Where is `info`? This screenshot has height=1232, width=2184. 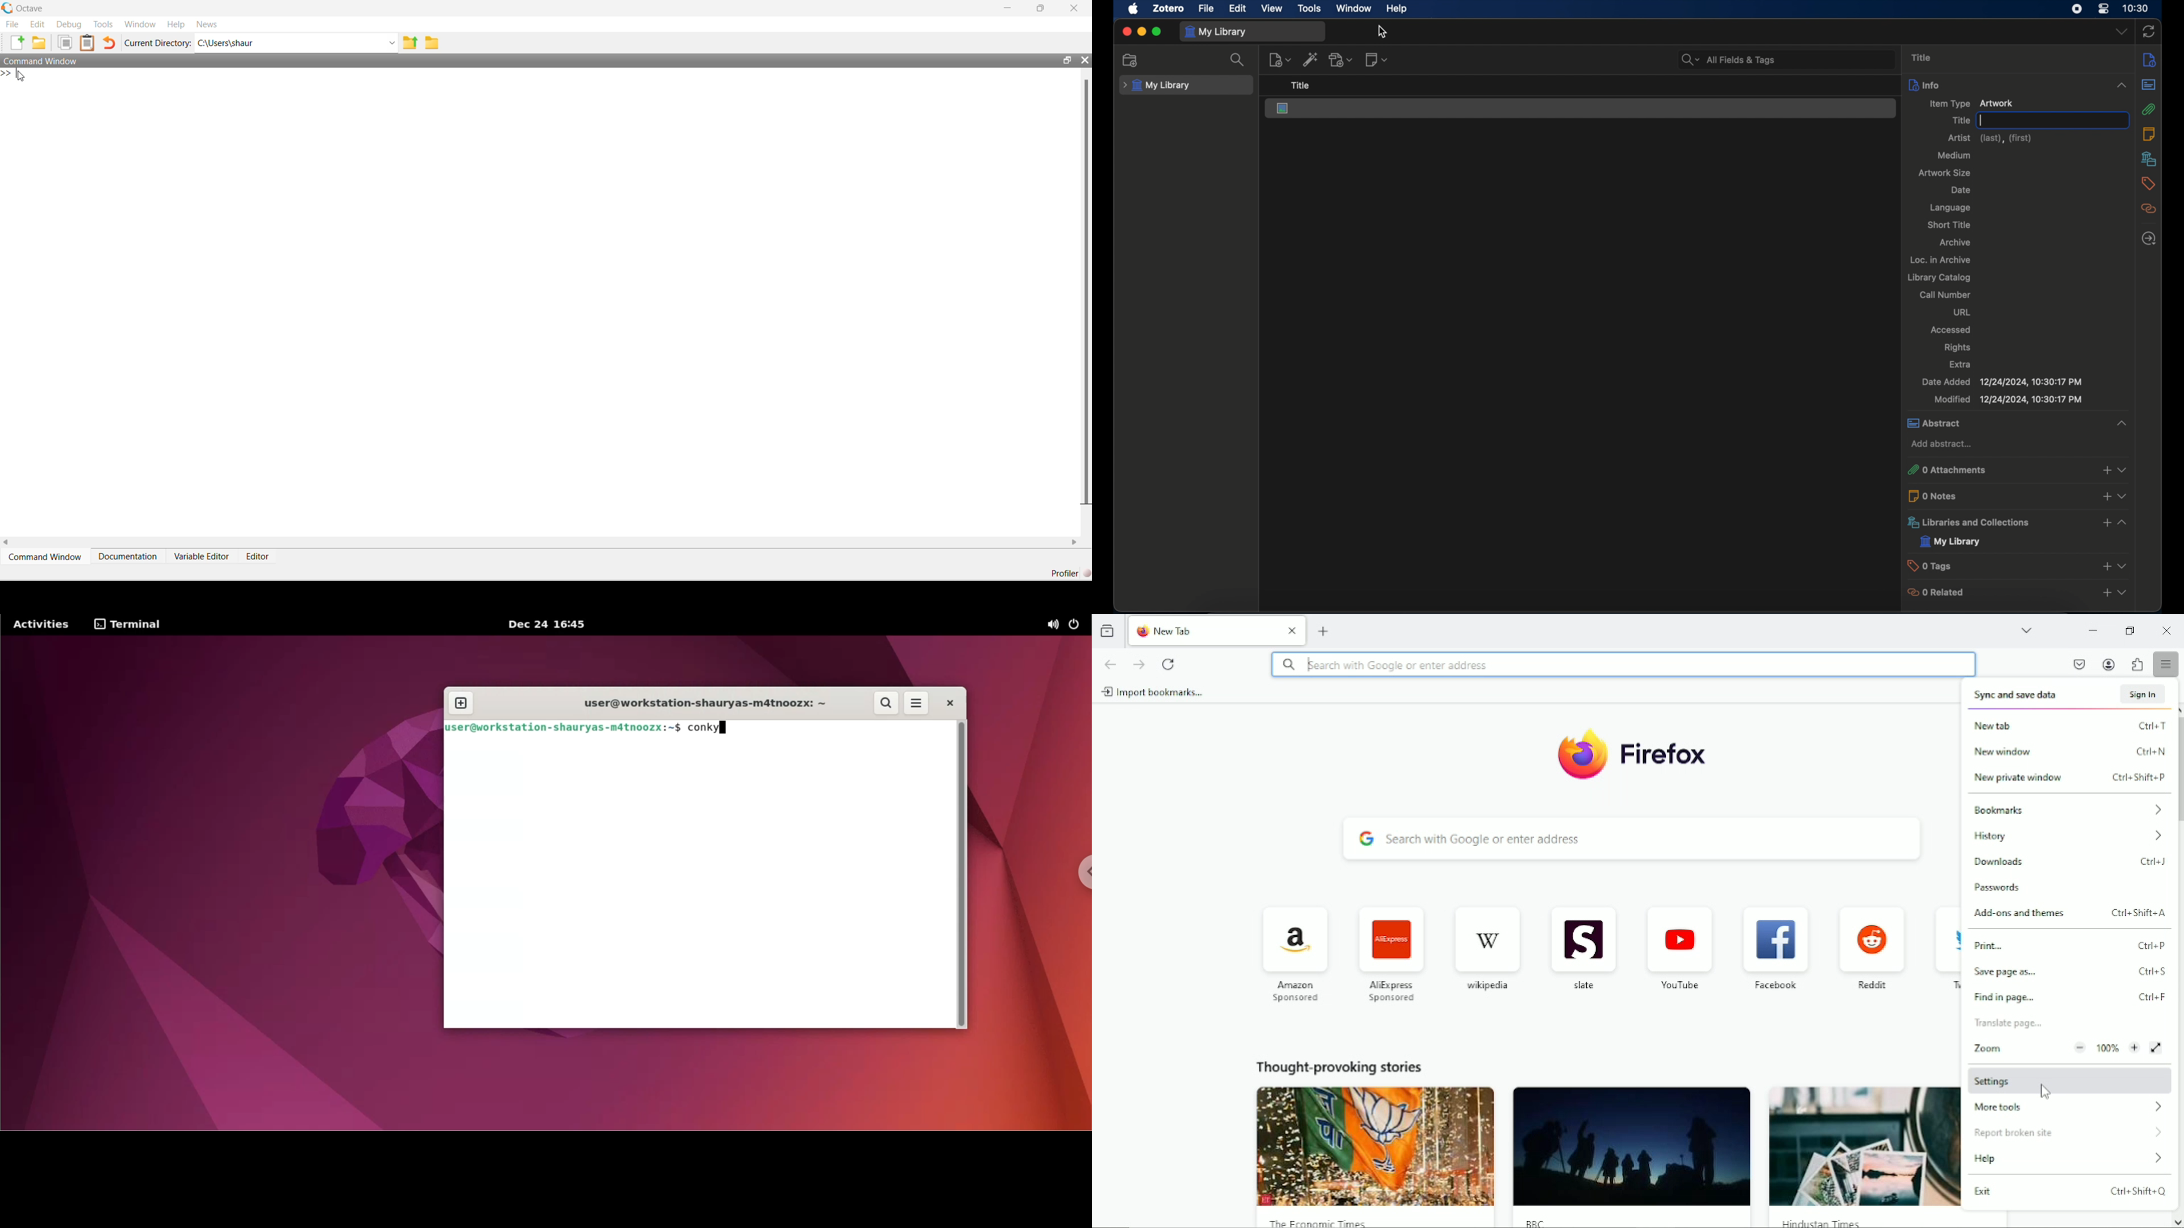 info is located at coordinates (2019, 85).